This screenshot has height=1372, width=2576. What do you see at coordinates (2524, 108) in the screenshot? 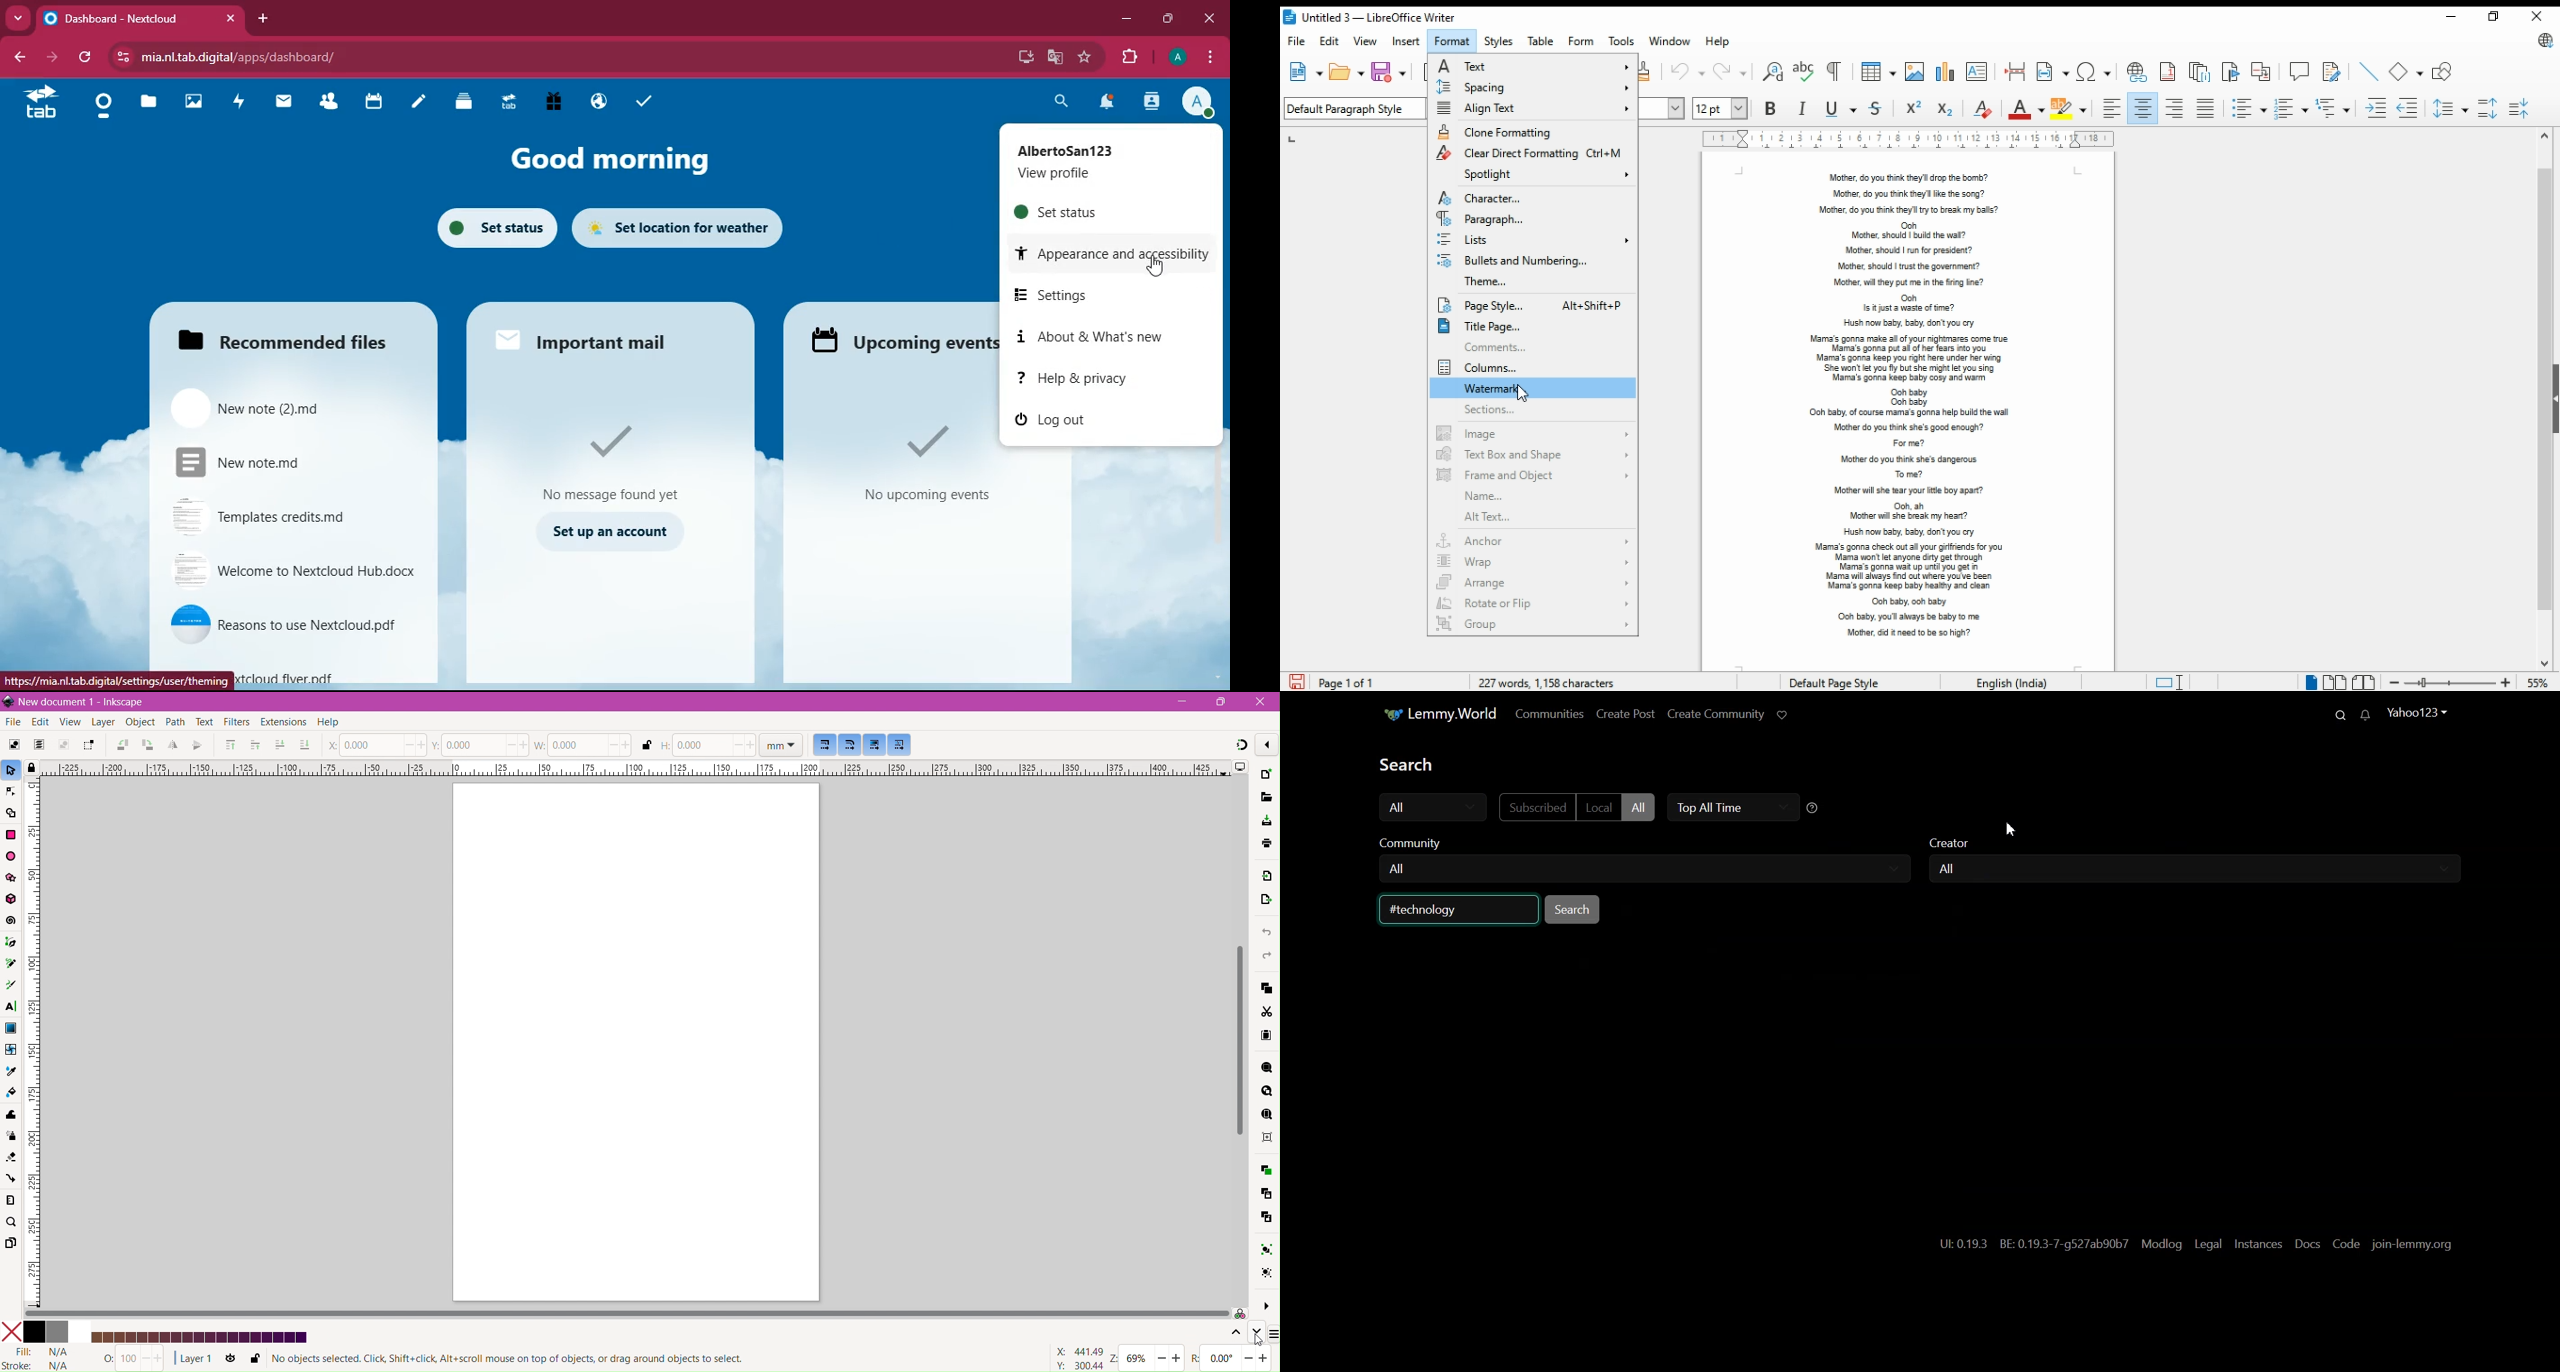
I see `decrease paragraph spacing` at bounding box center [2524, 108].